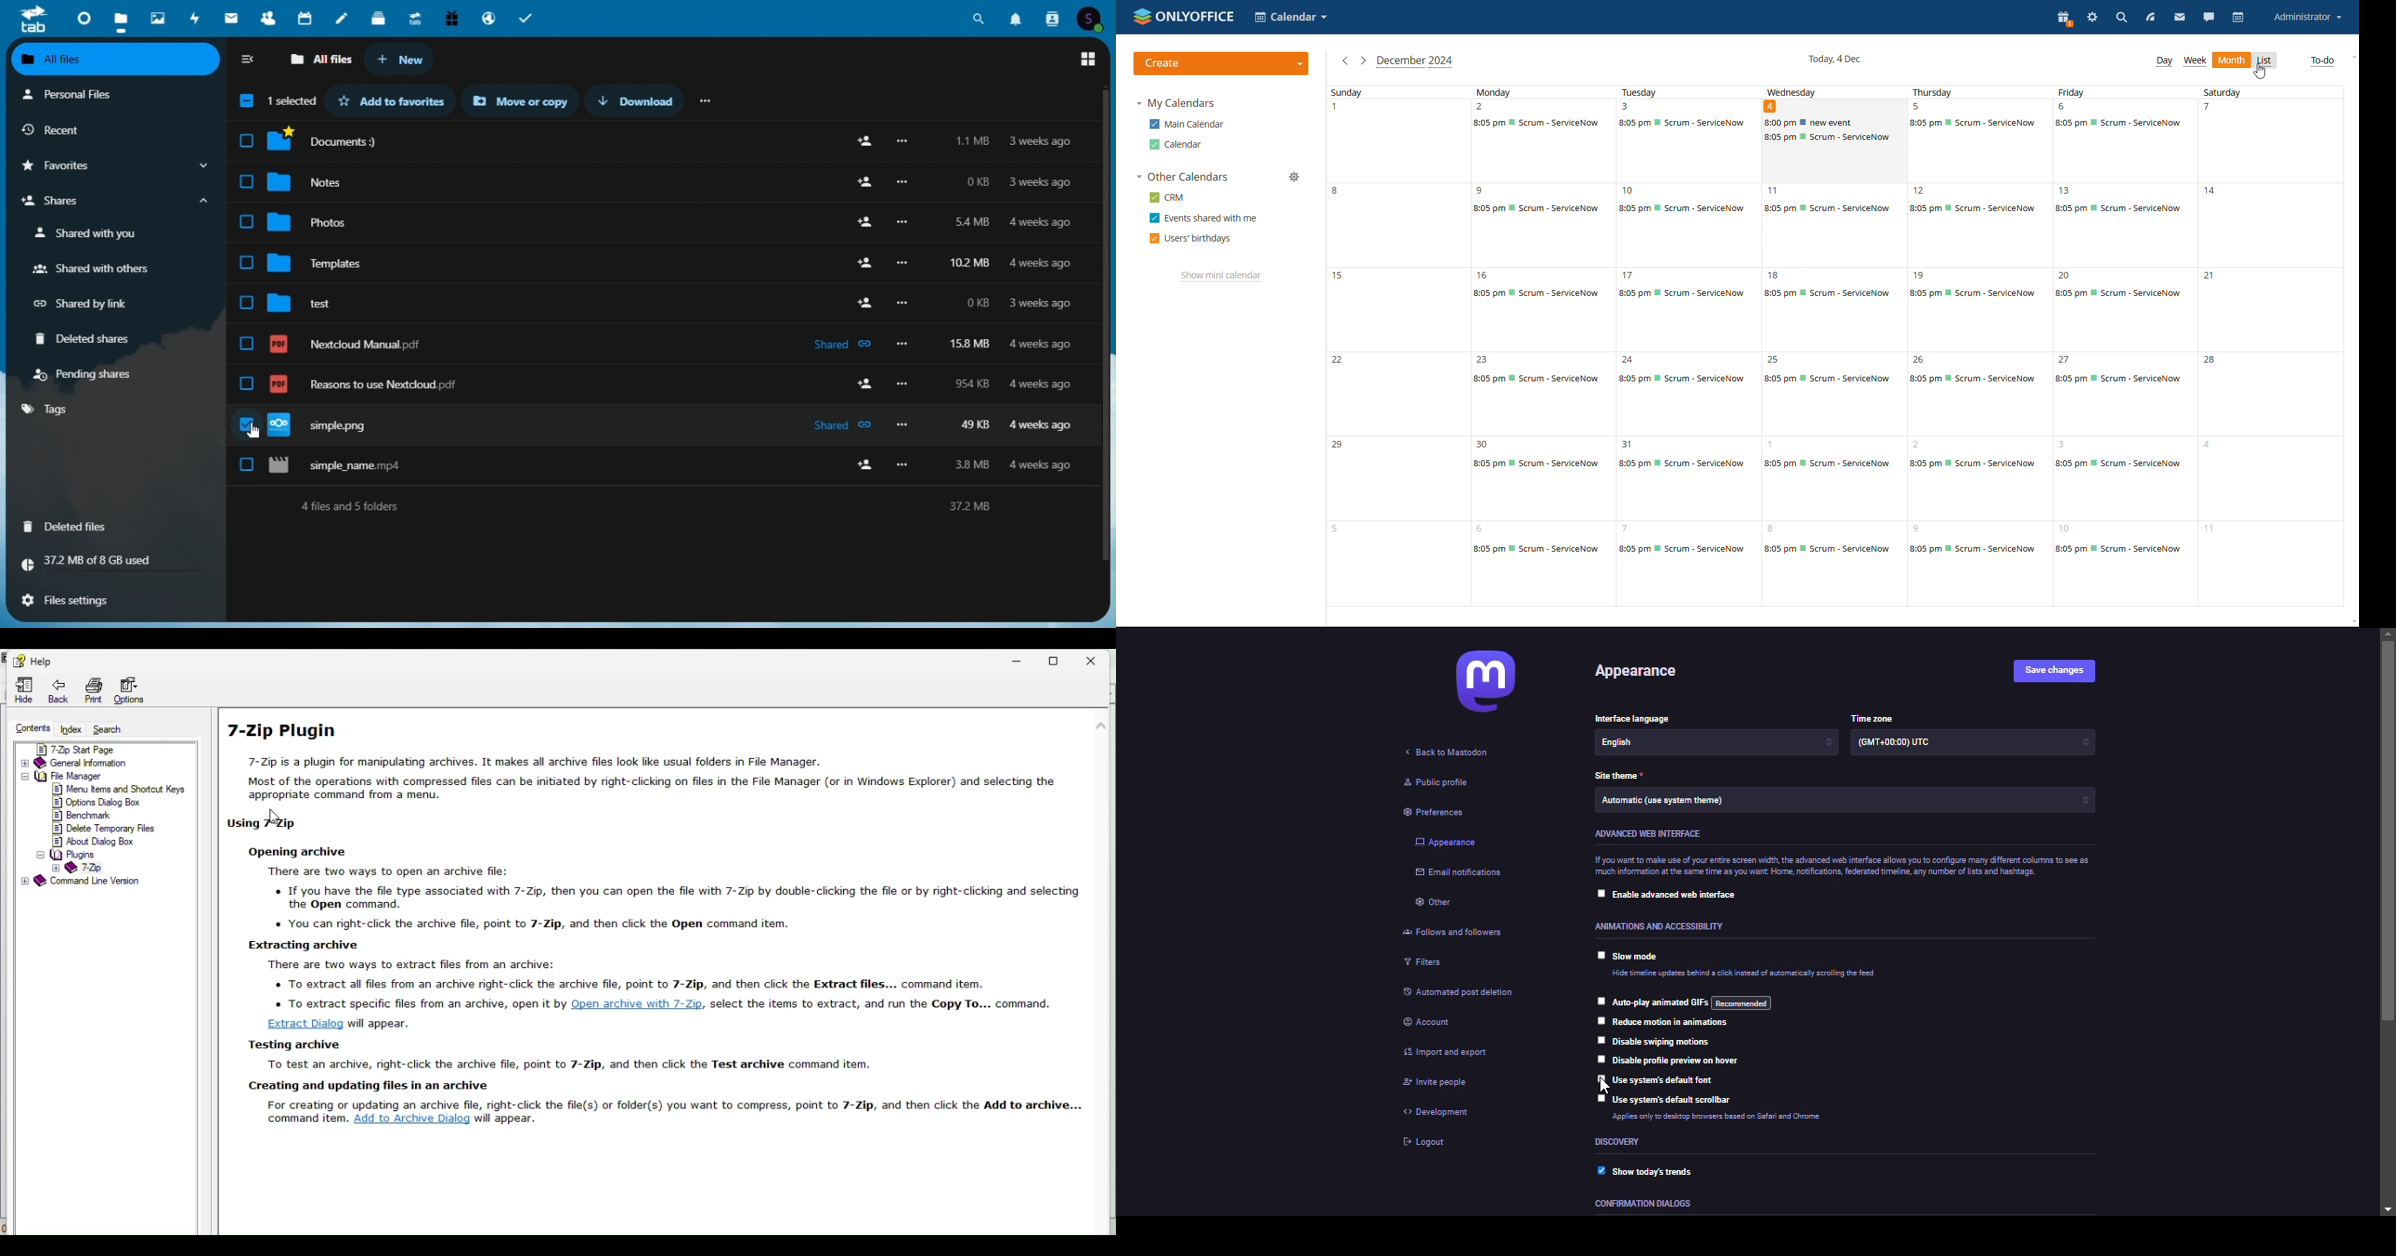 The height and width of the screenshot is (1260, 2408). Describe the element at coordinates (665, 506) in the screenshot. I see `4 files and 5 folders` at that location.